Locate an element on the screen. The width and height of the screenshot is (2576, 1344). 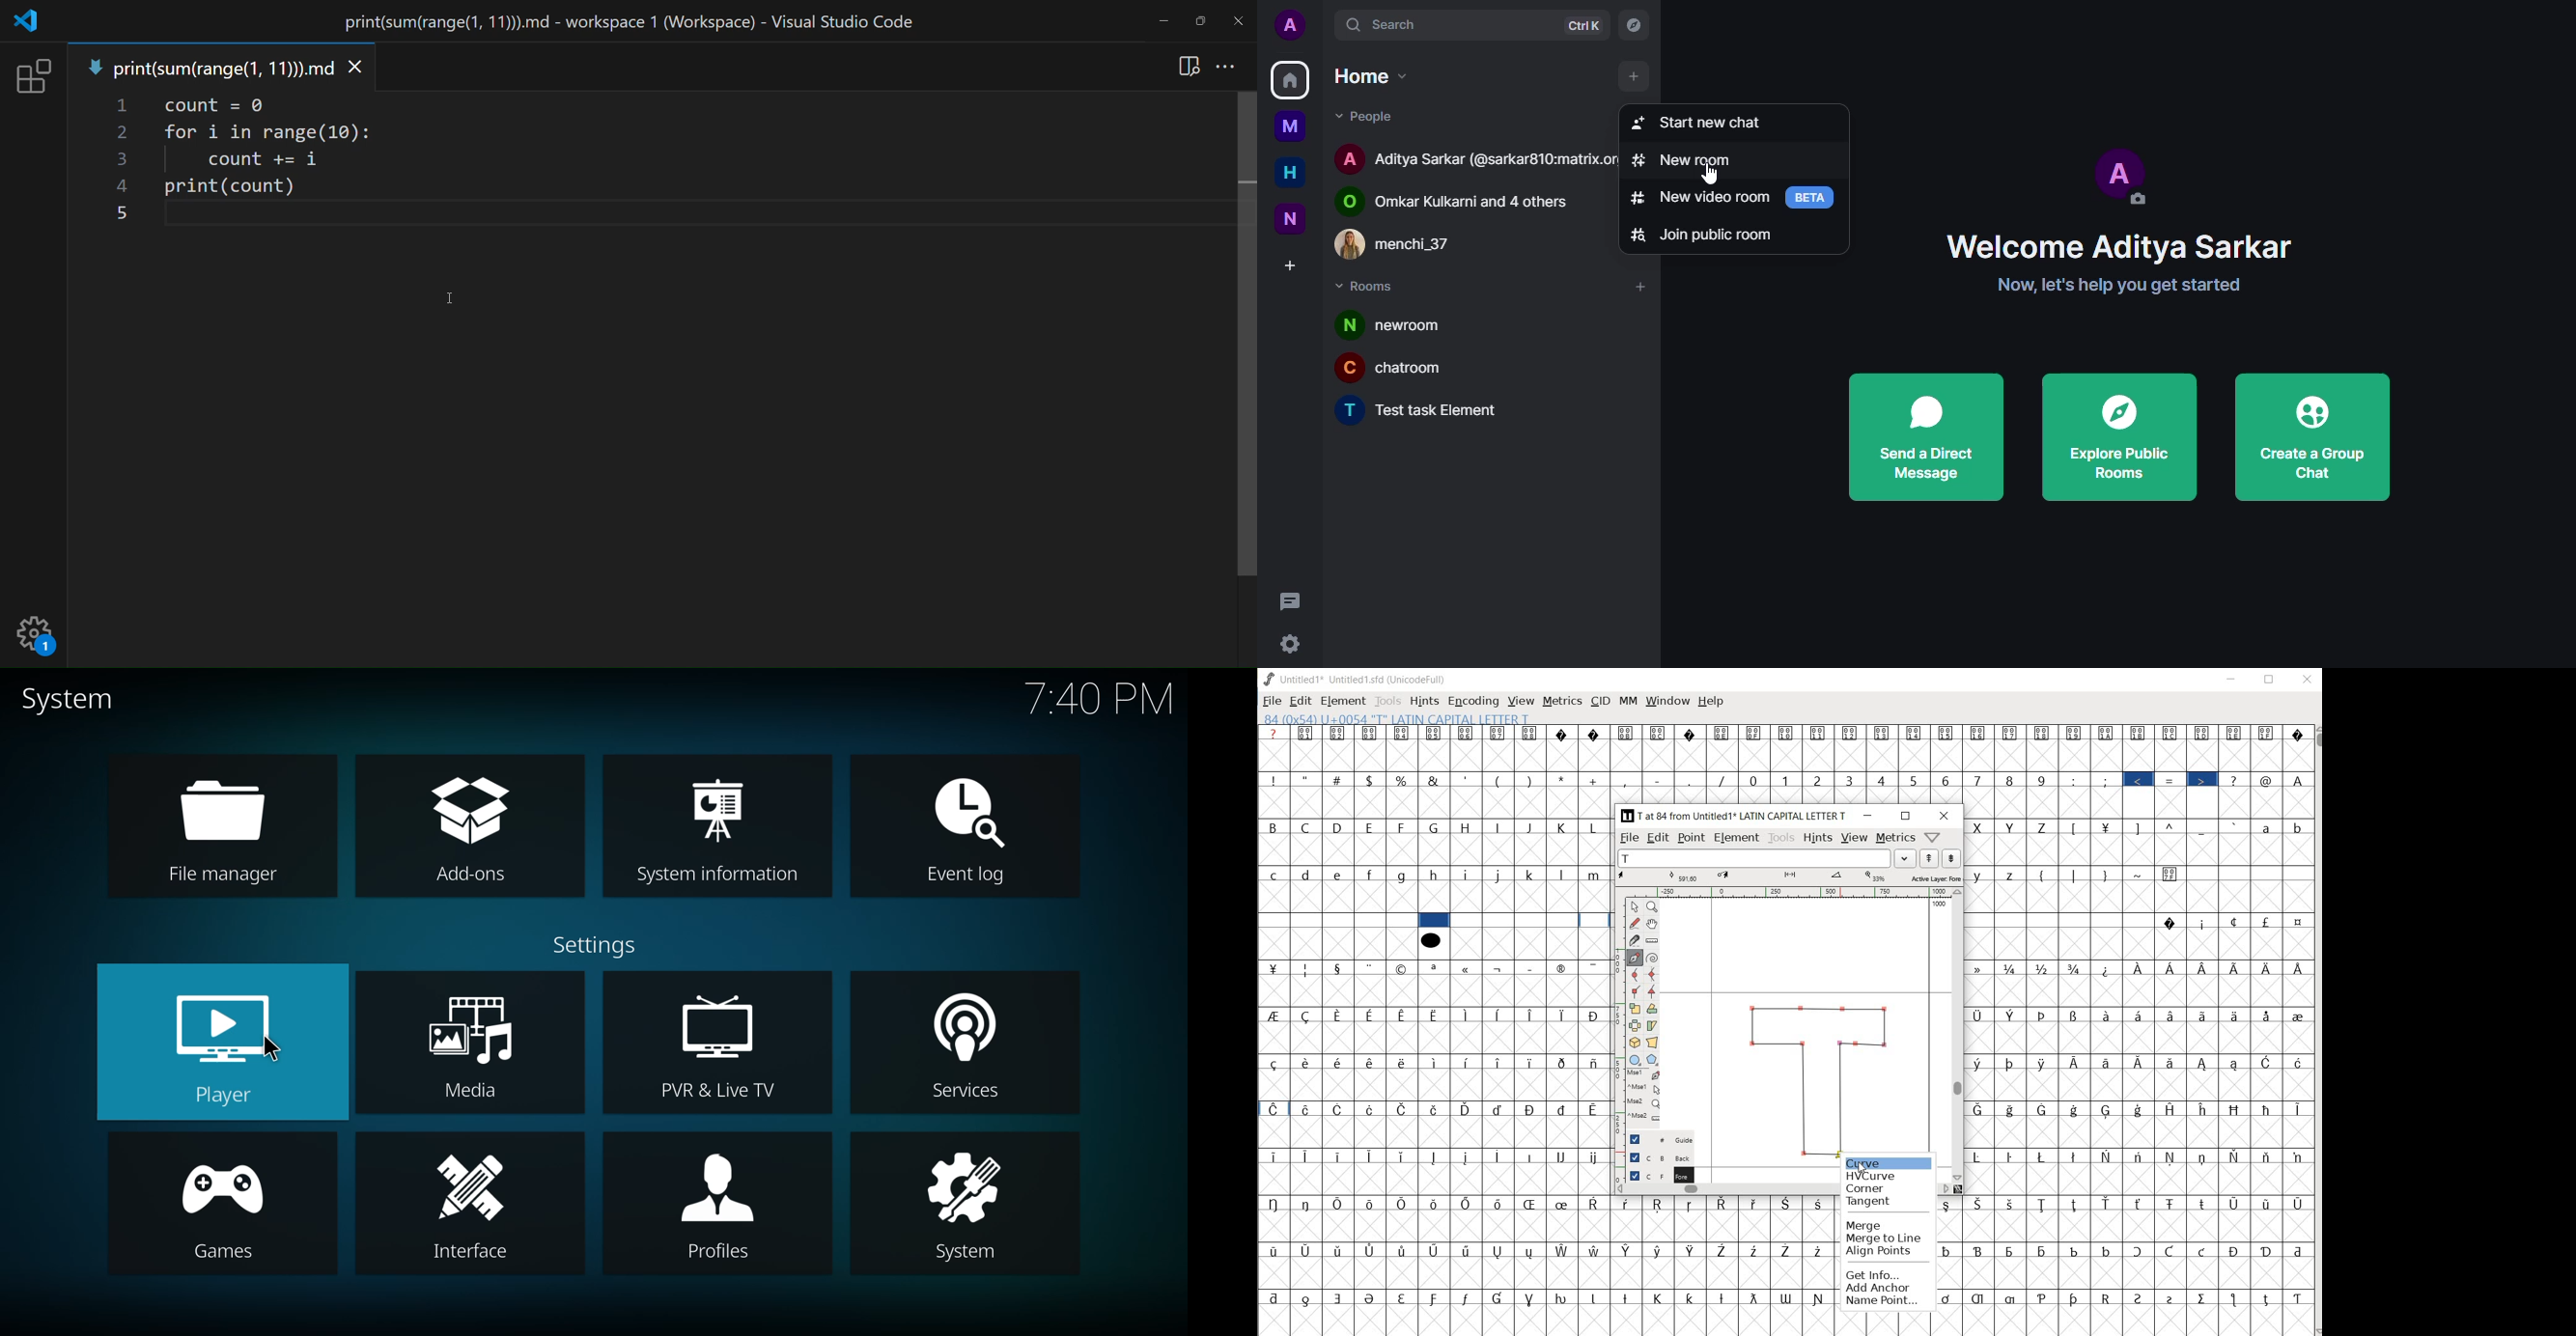
close tab is located at coordinates (356, 69).